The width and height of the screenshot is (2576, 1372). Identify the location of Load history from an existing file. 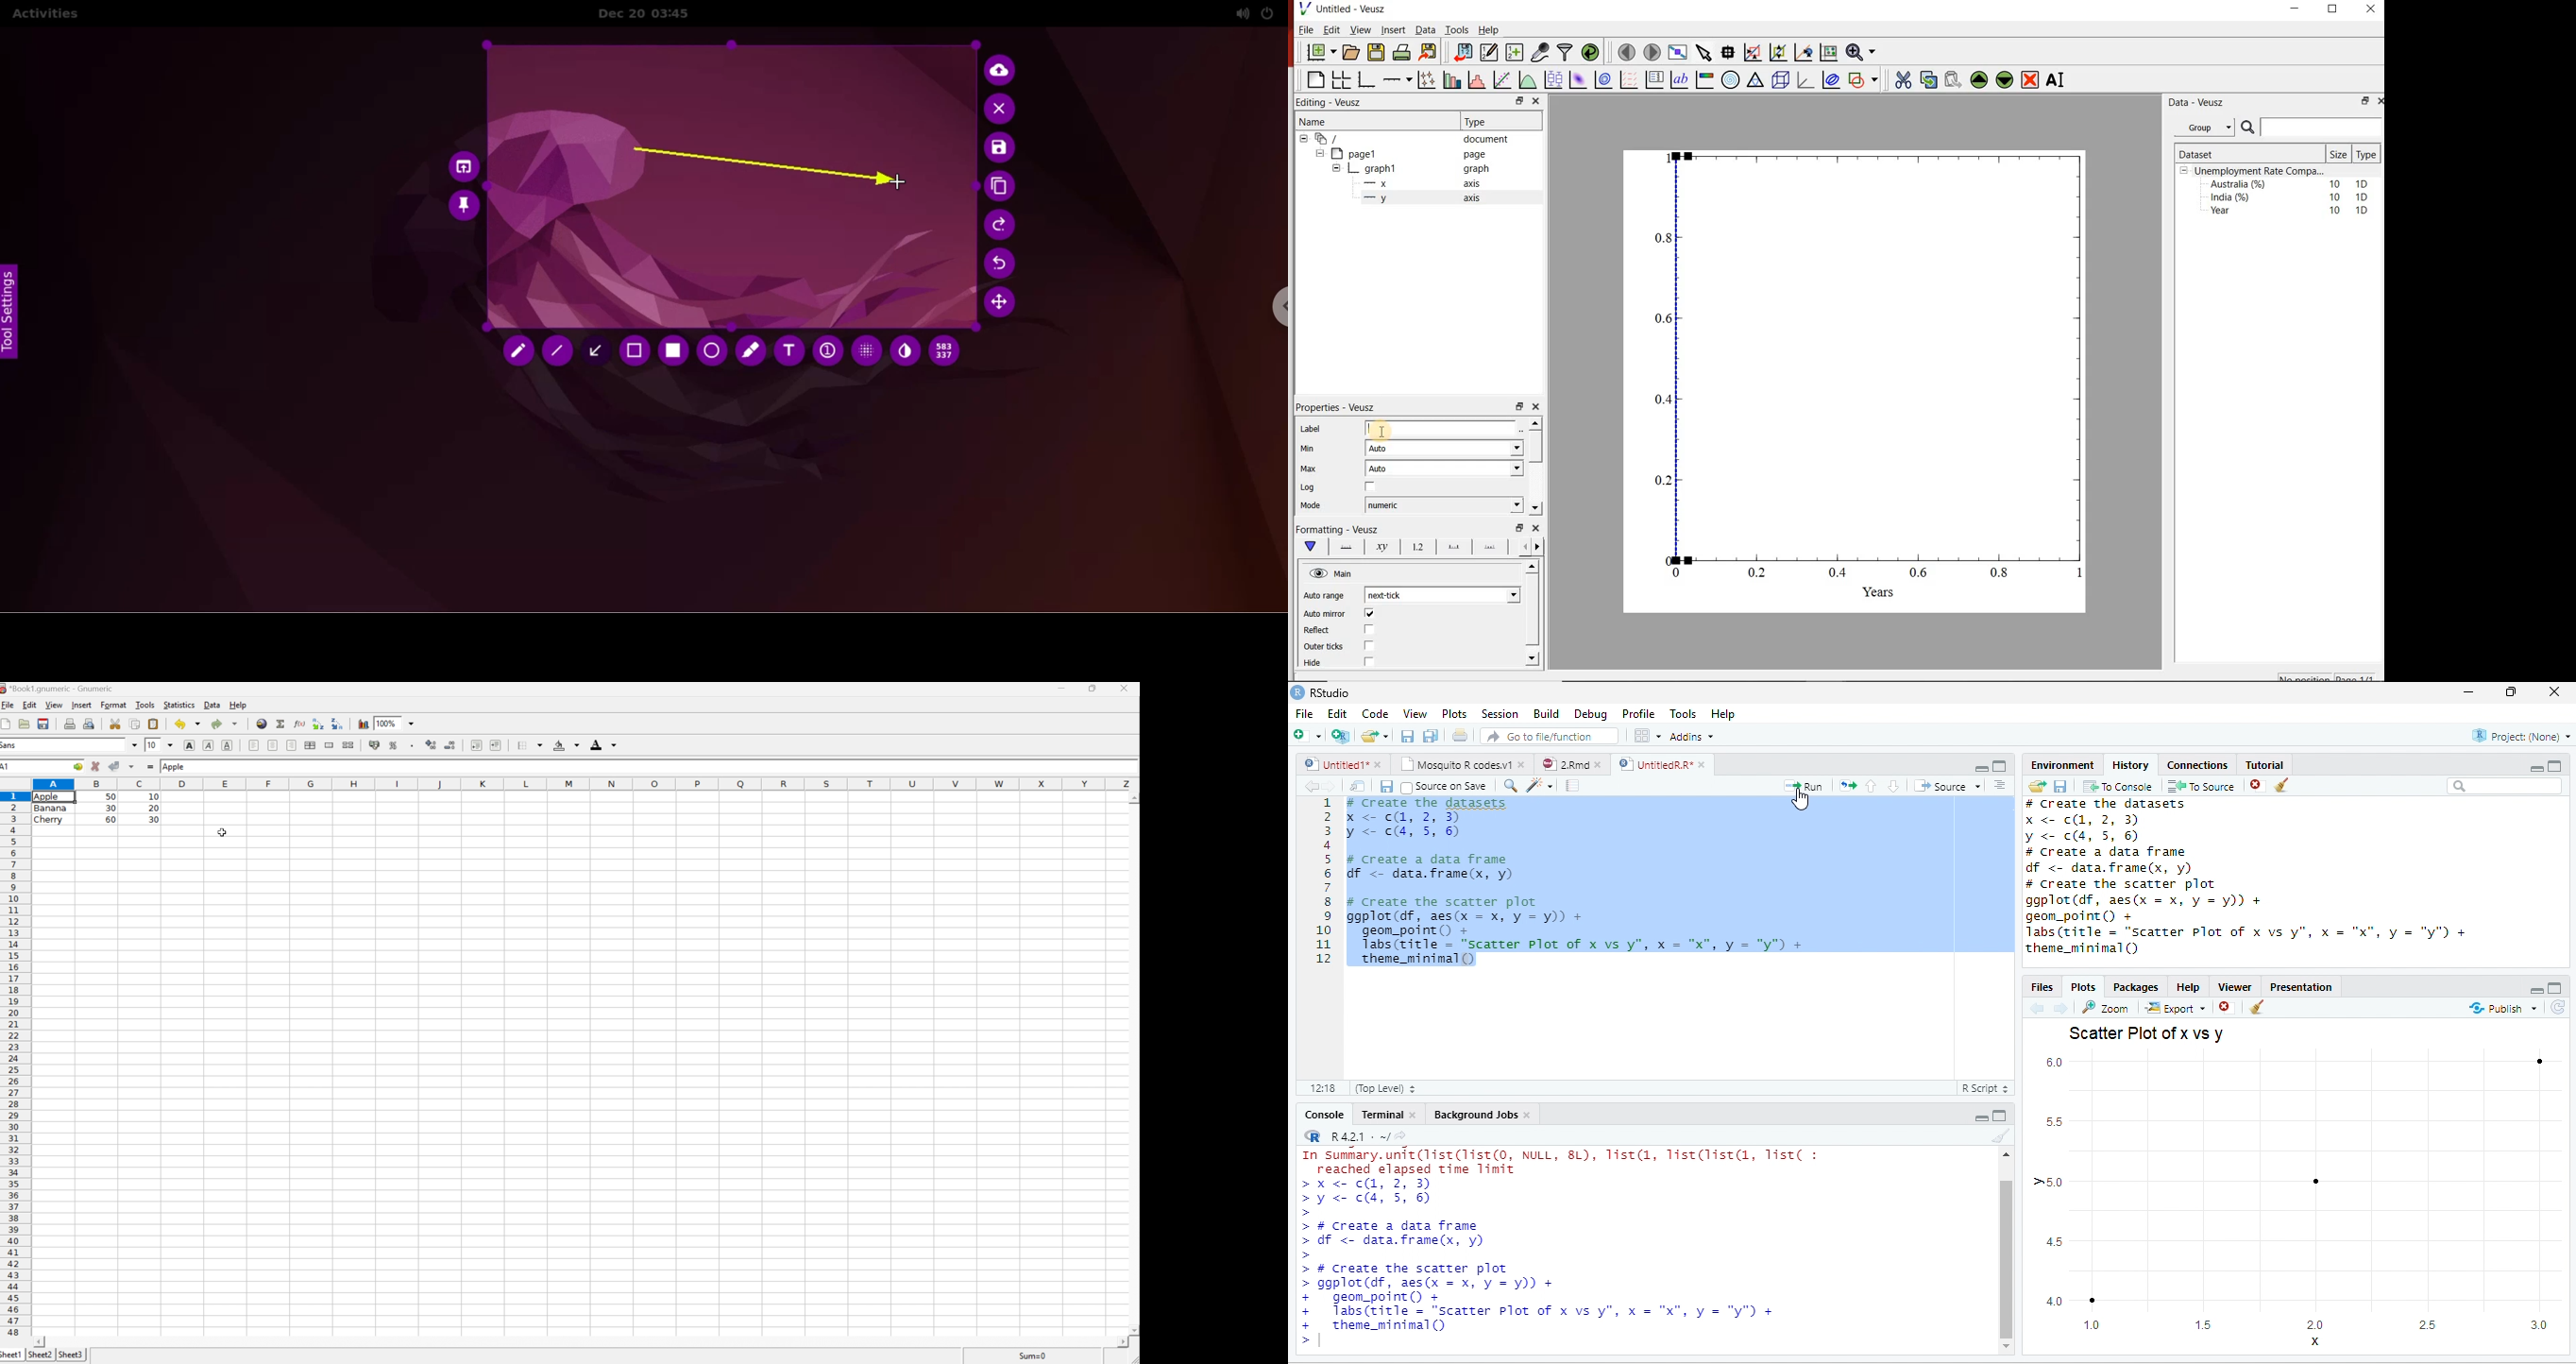
(2036, 787).